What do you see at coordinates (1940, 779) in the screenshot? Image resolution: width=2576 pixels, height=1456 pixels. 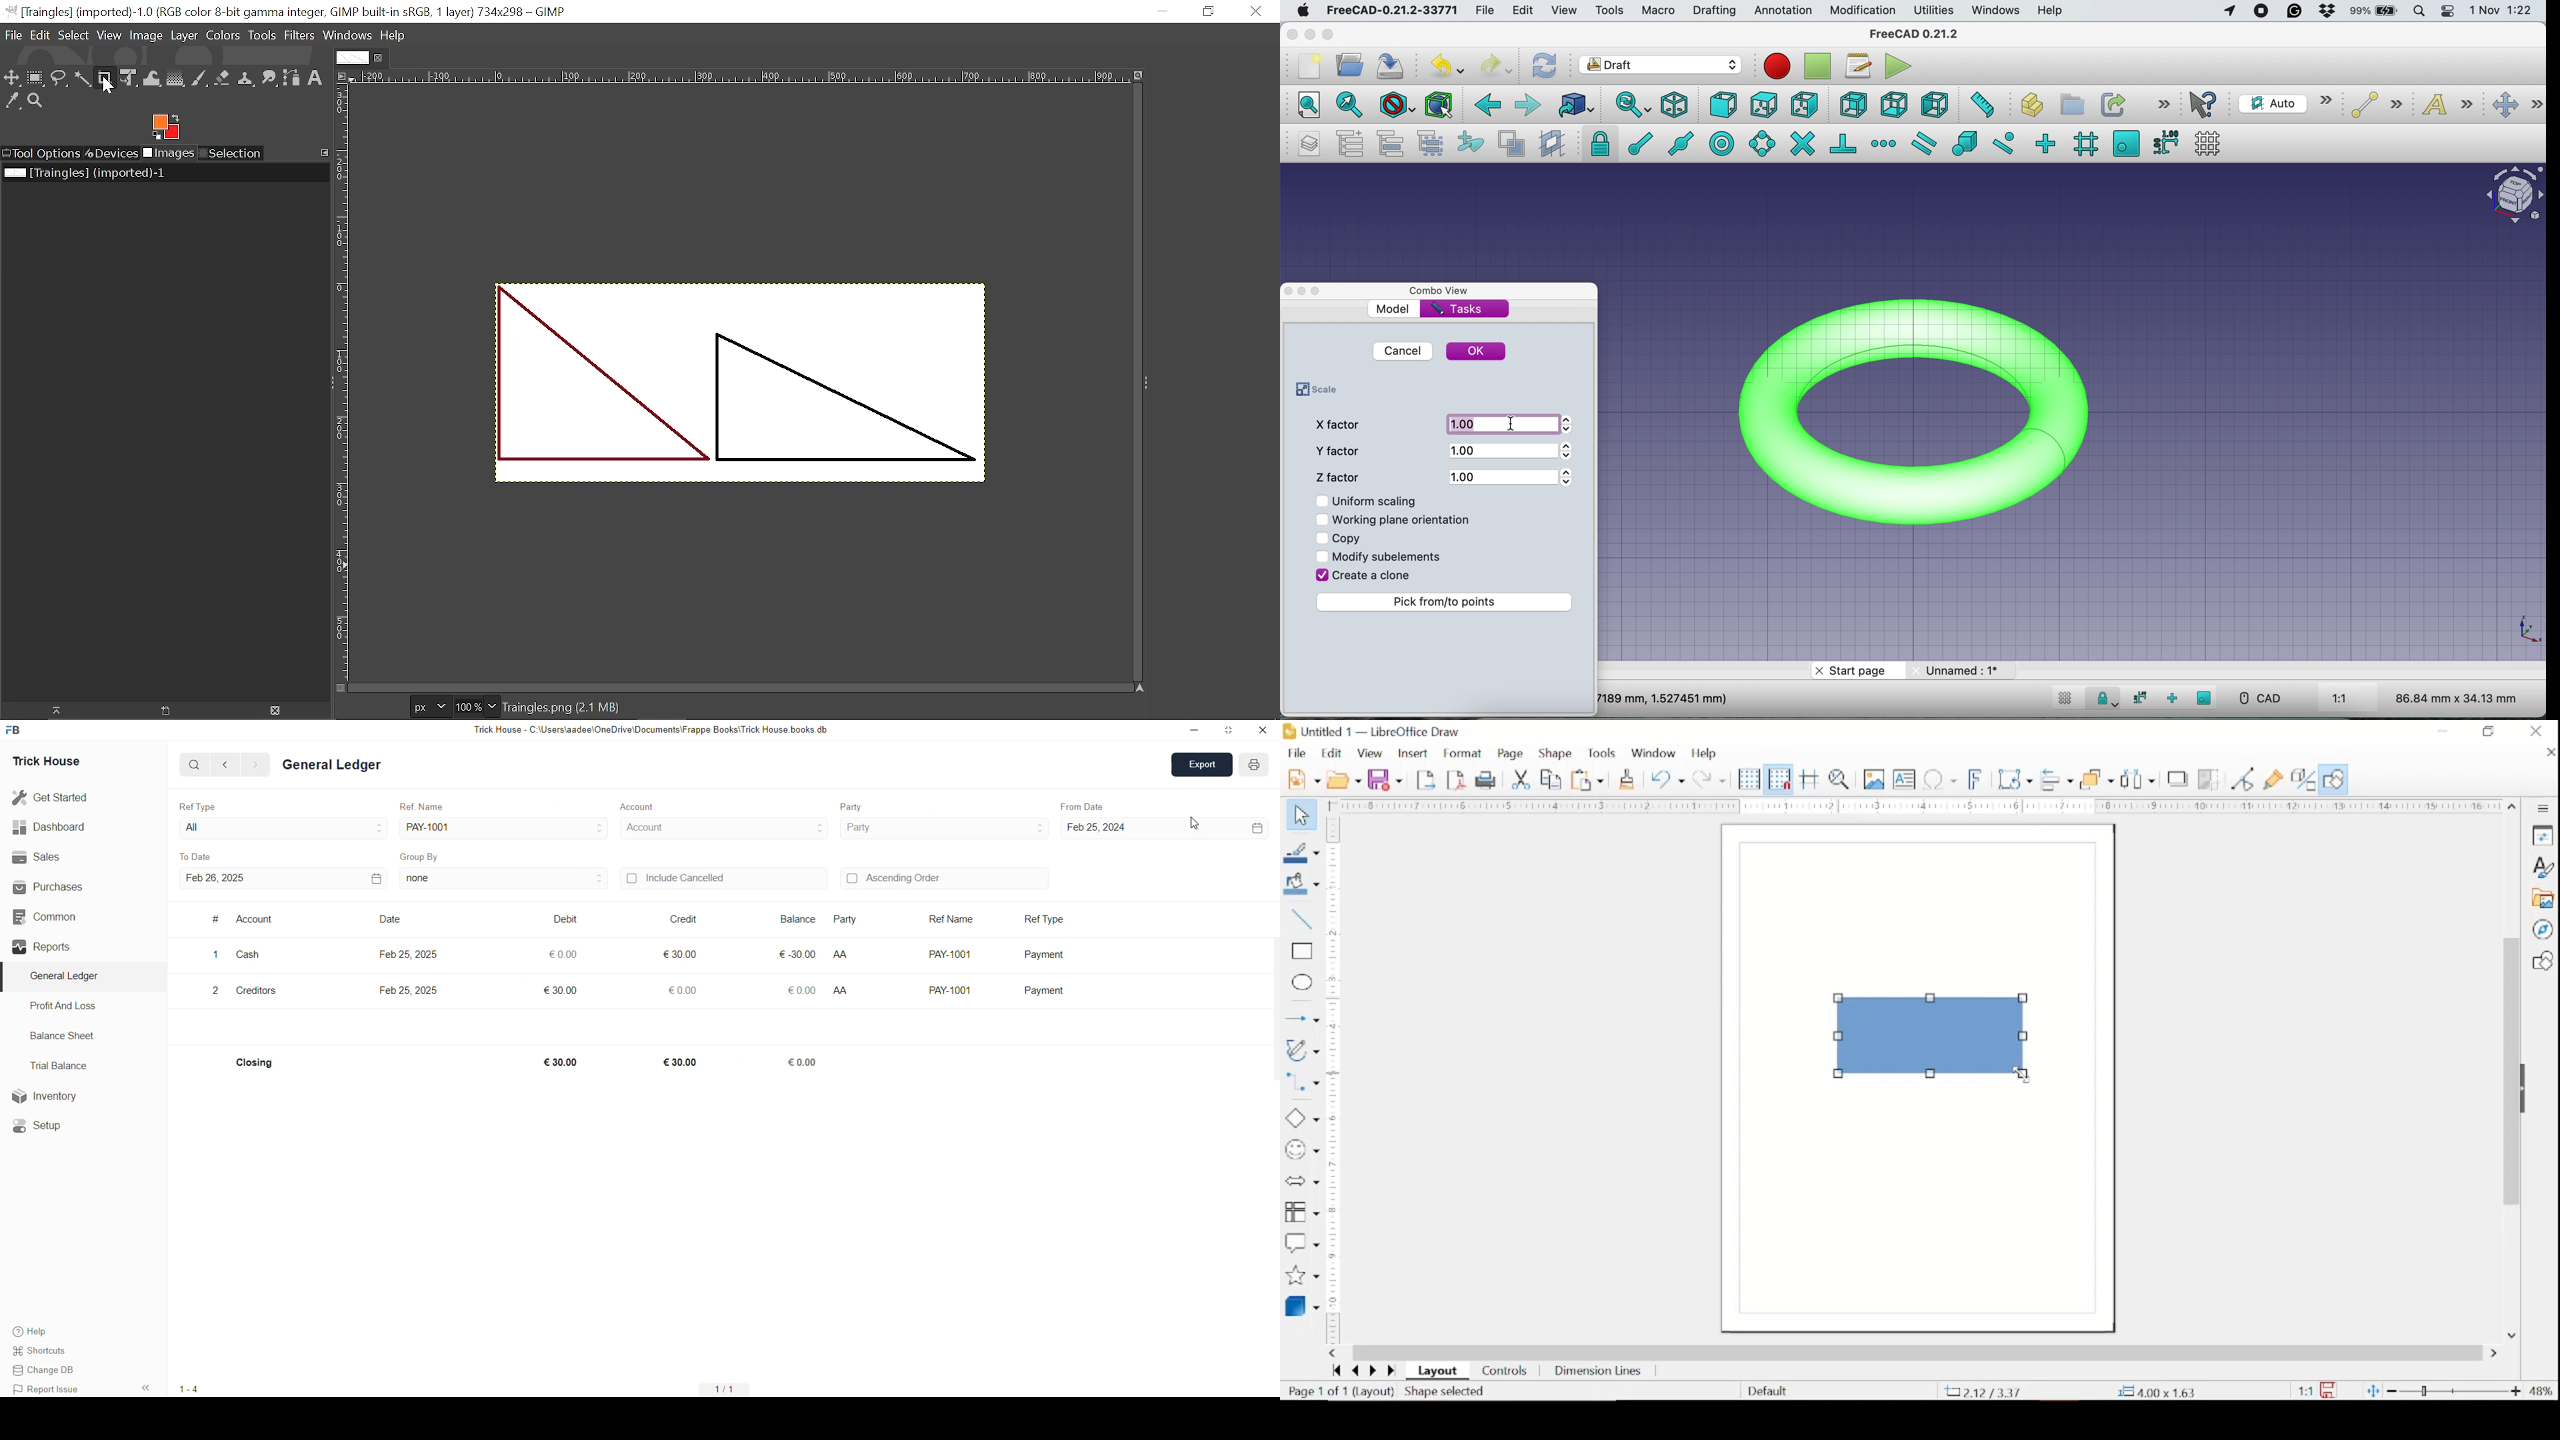 I see `insert special characters` at bounding box center [1940, 779].